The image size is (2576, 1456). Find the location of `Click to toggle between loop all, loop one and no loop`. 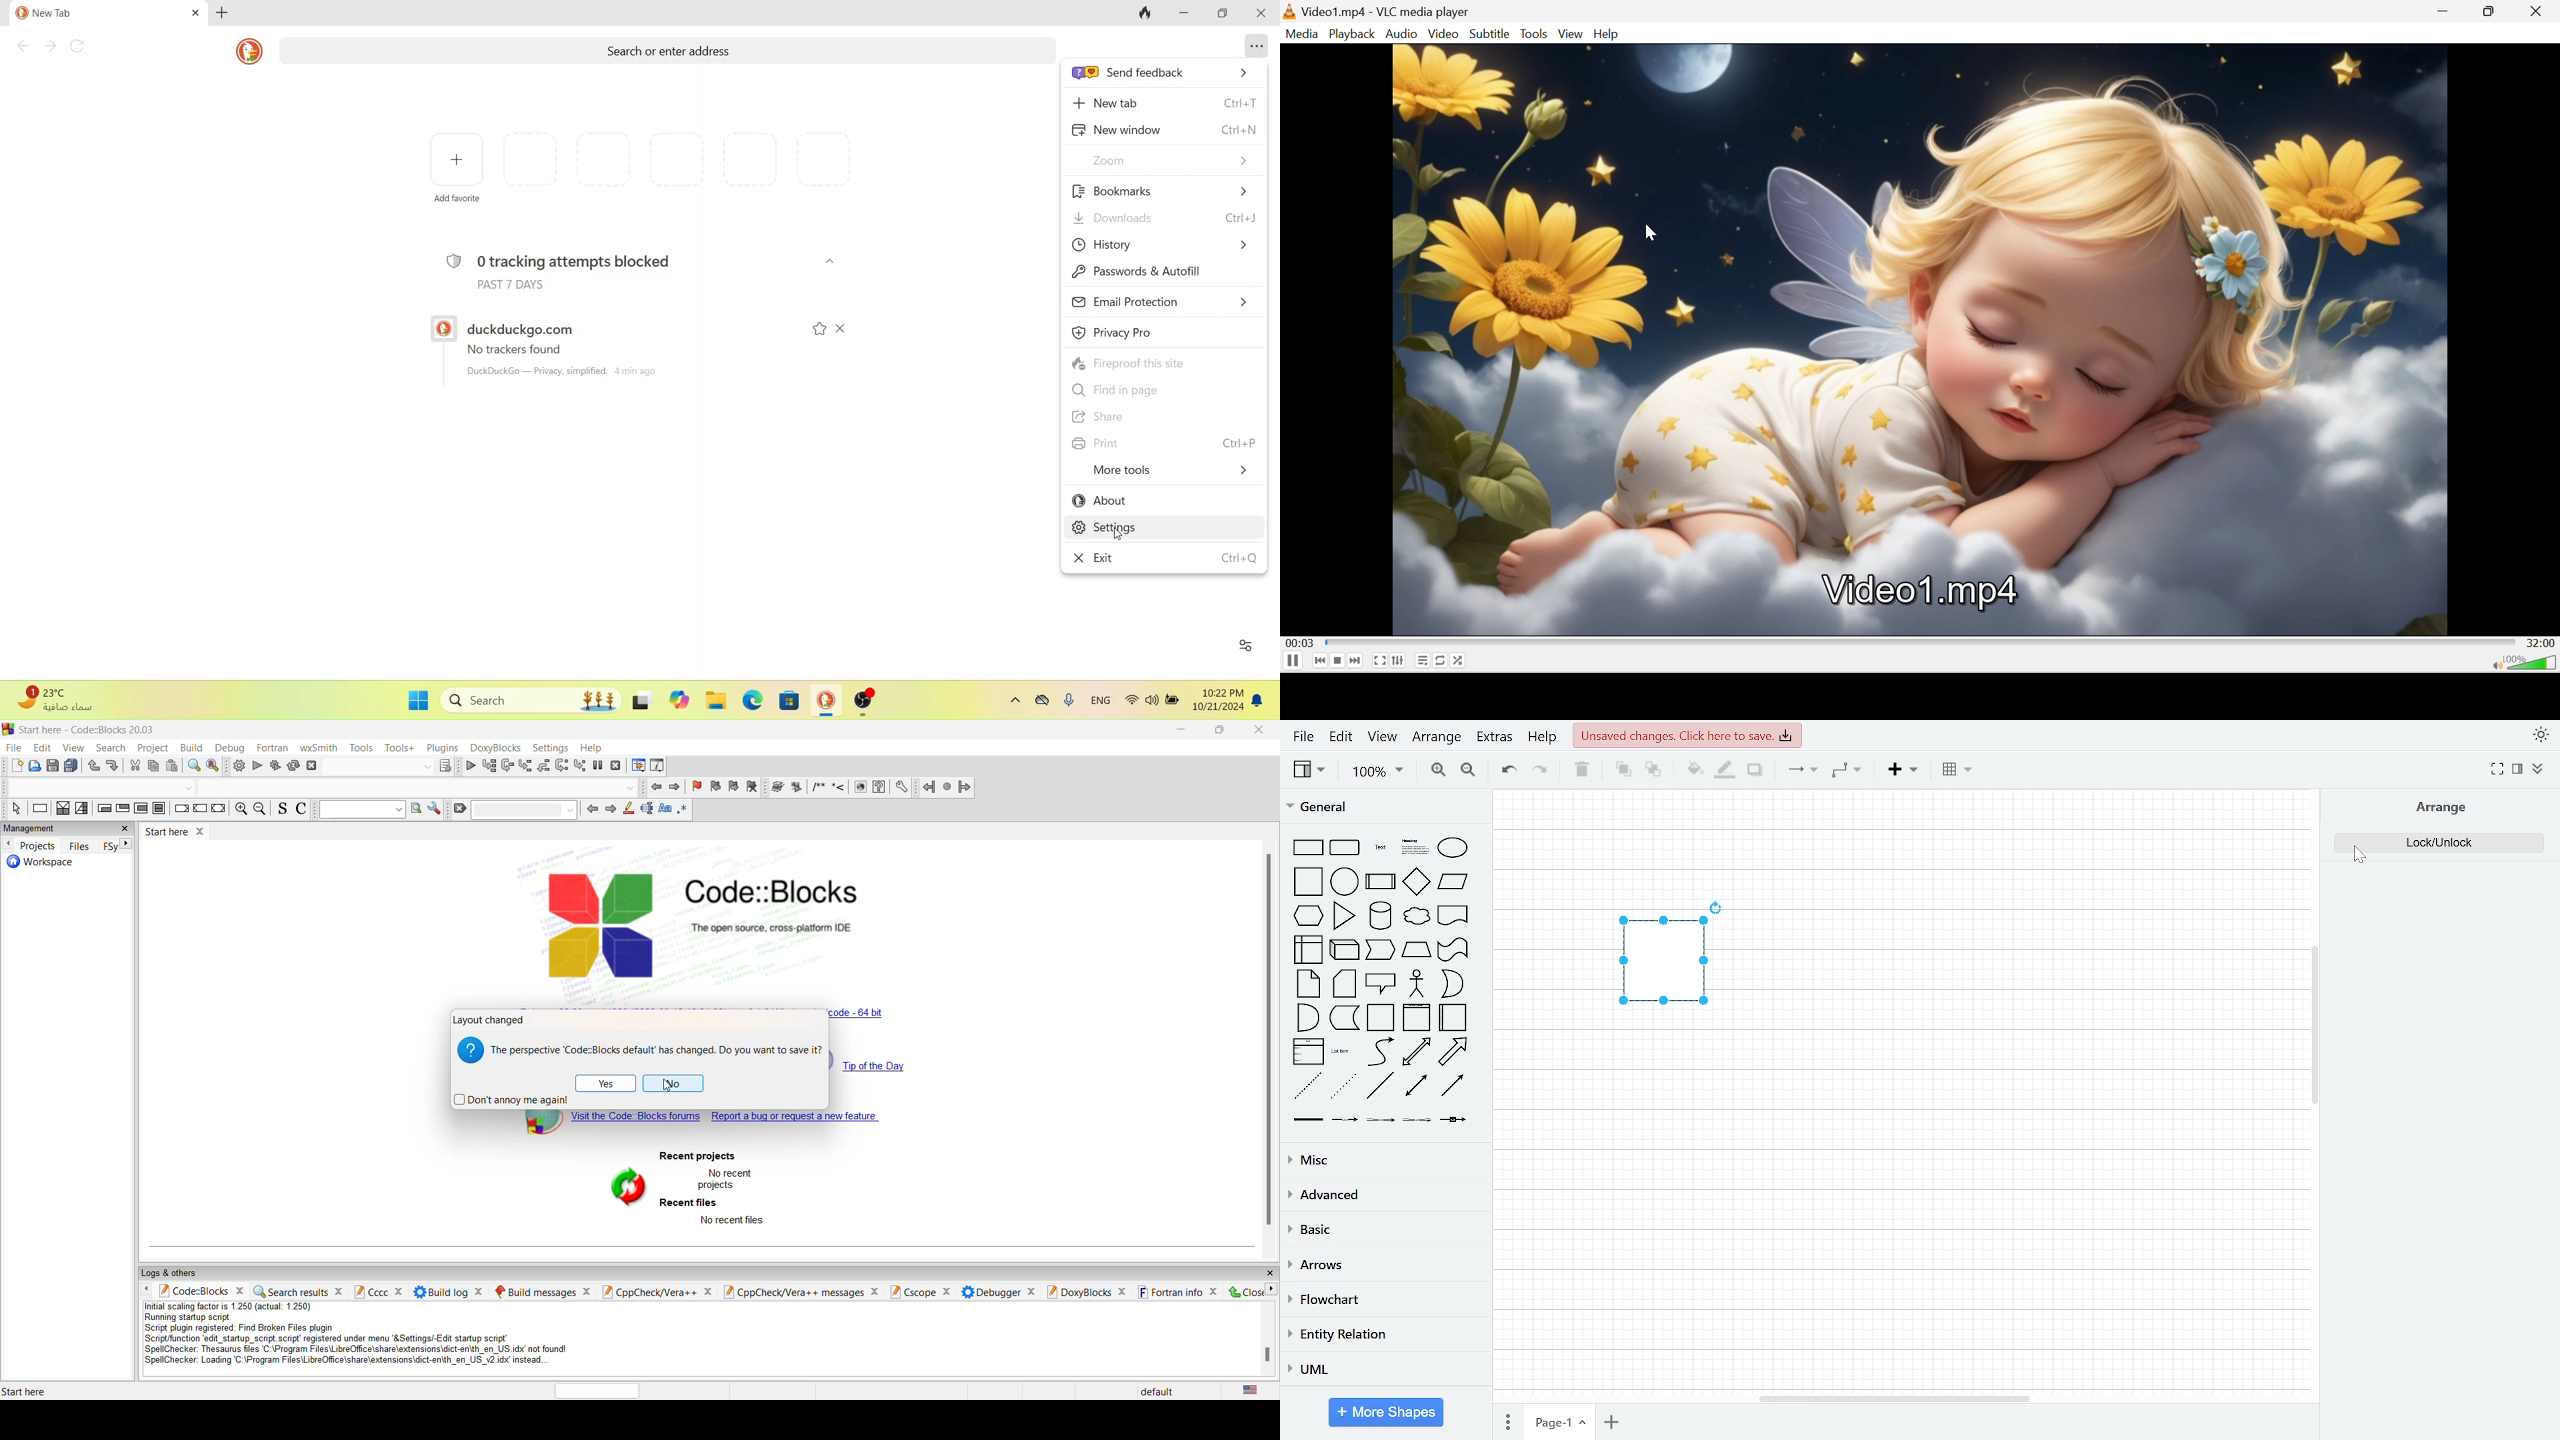

Click to toggle between loop all, loop one and no loop is located at coordinates (1441, 660).